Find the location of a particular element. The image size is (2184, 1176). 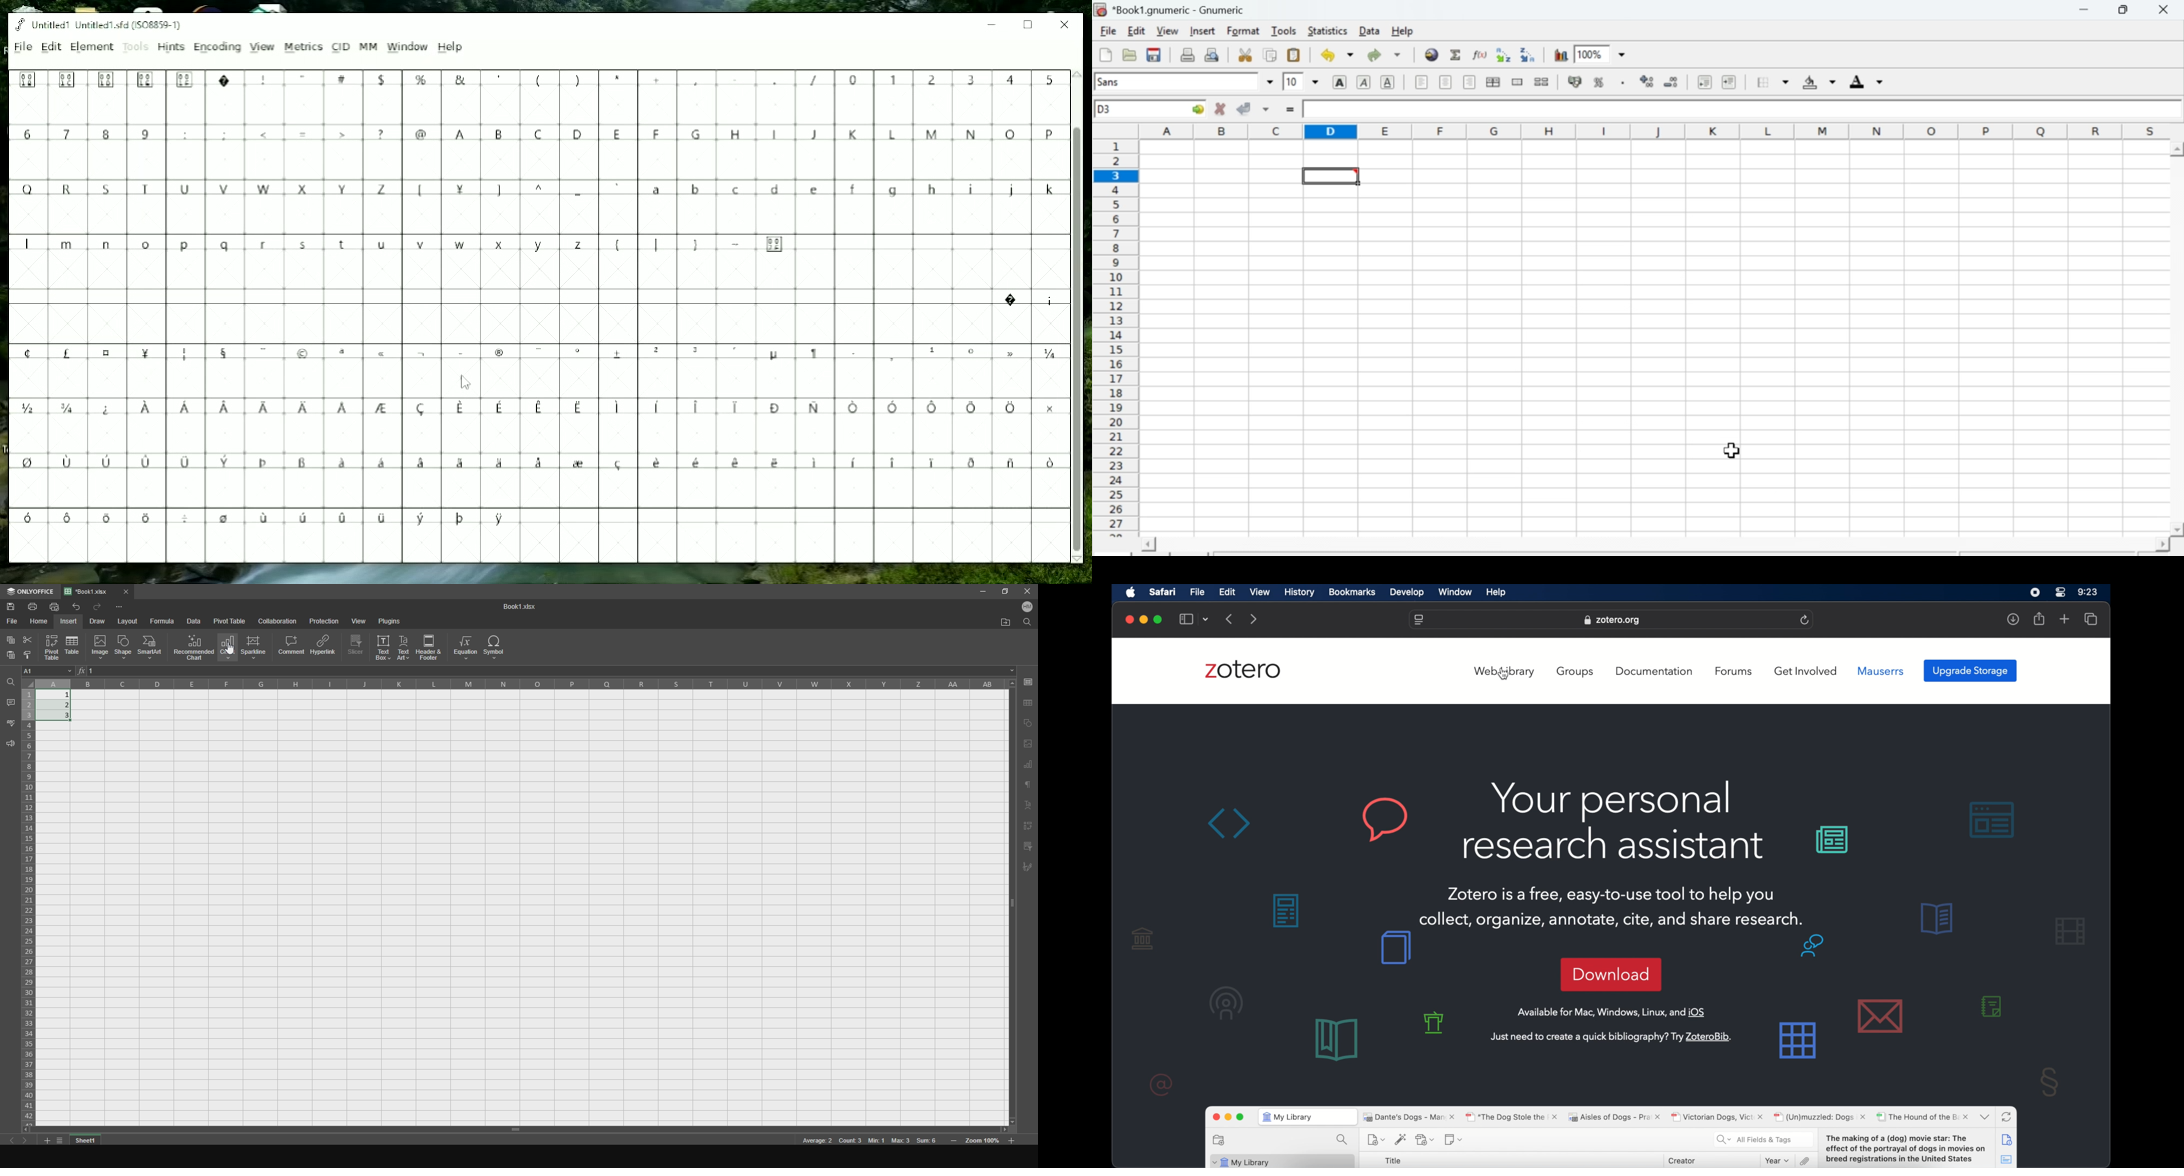

signature is located at coordinates (1030, 870).